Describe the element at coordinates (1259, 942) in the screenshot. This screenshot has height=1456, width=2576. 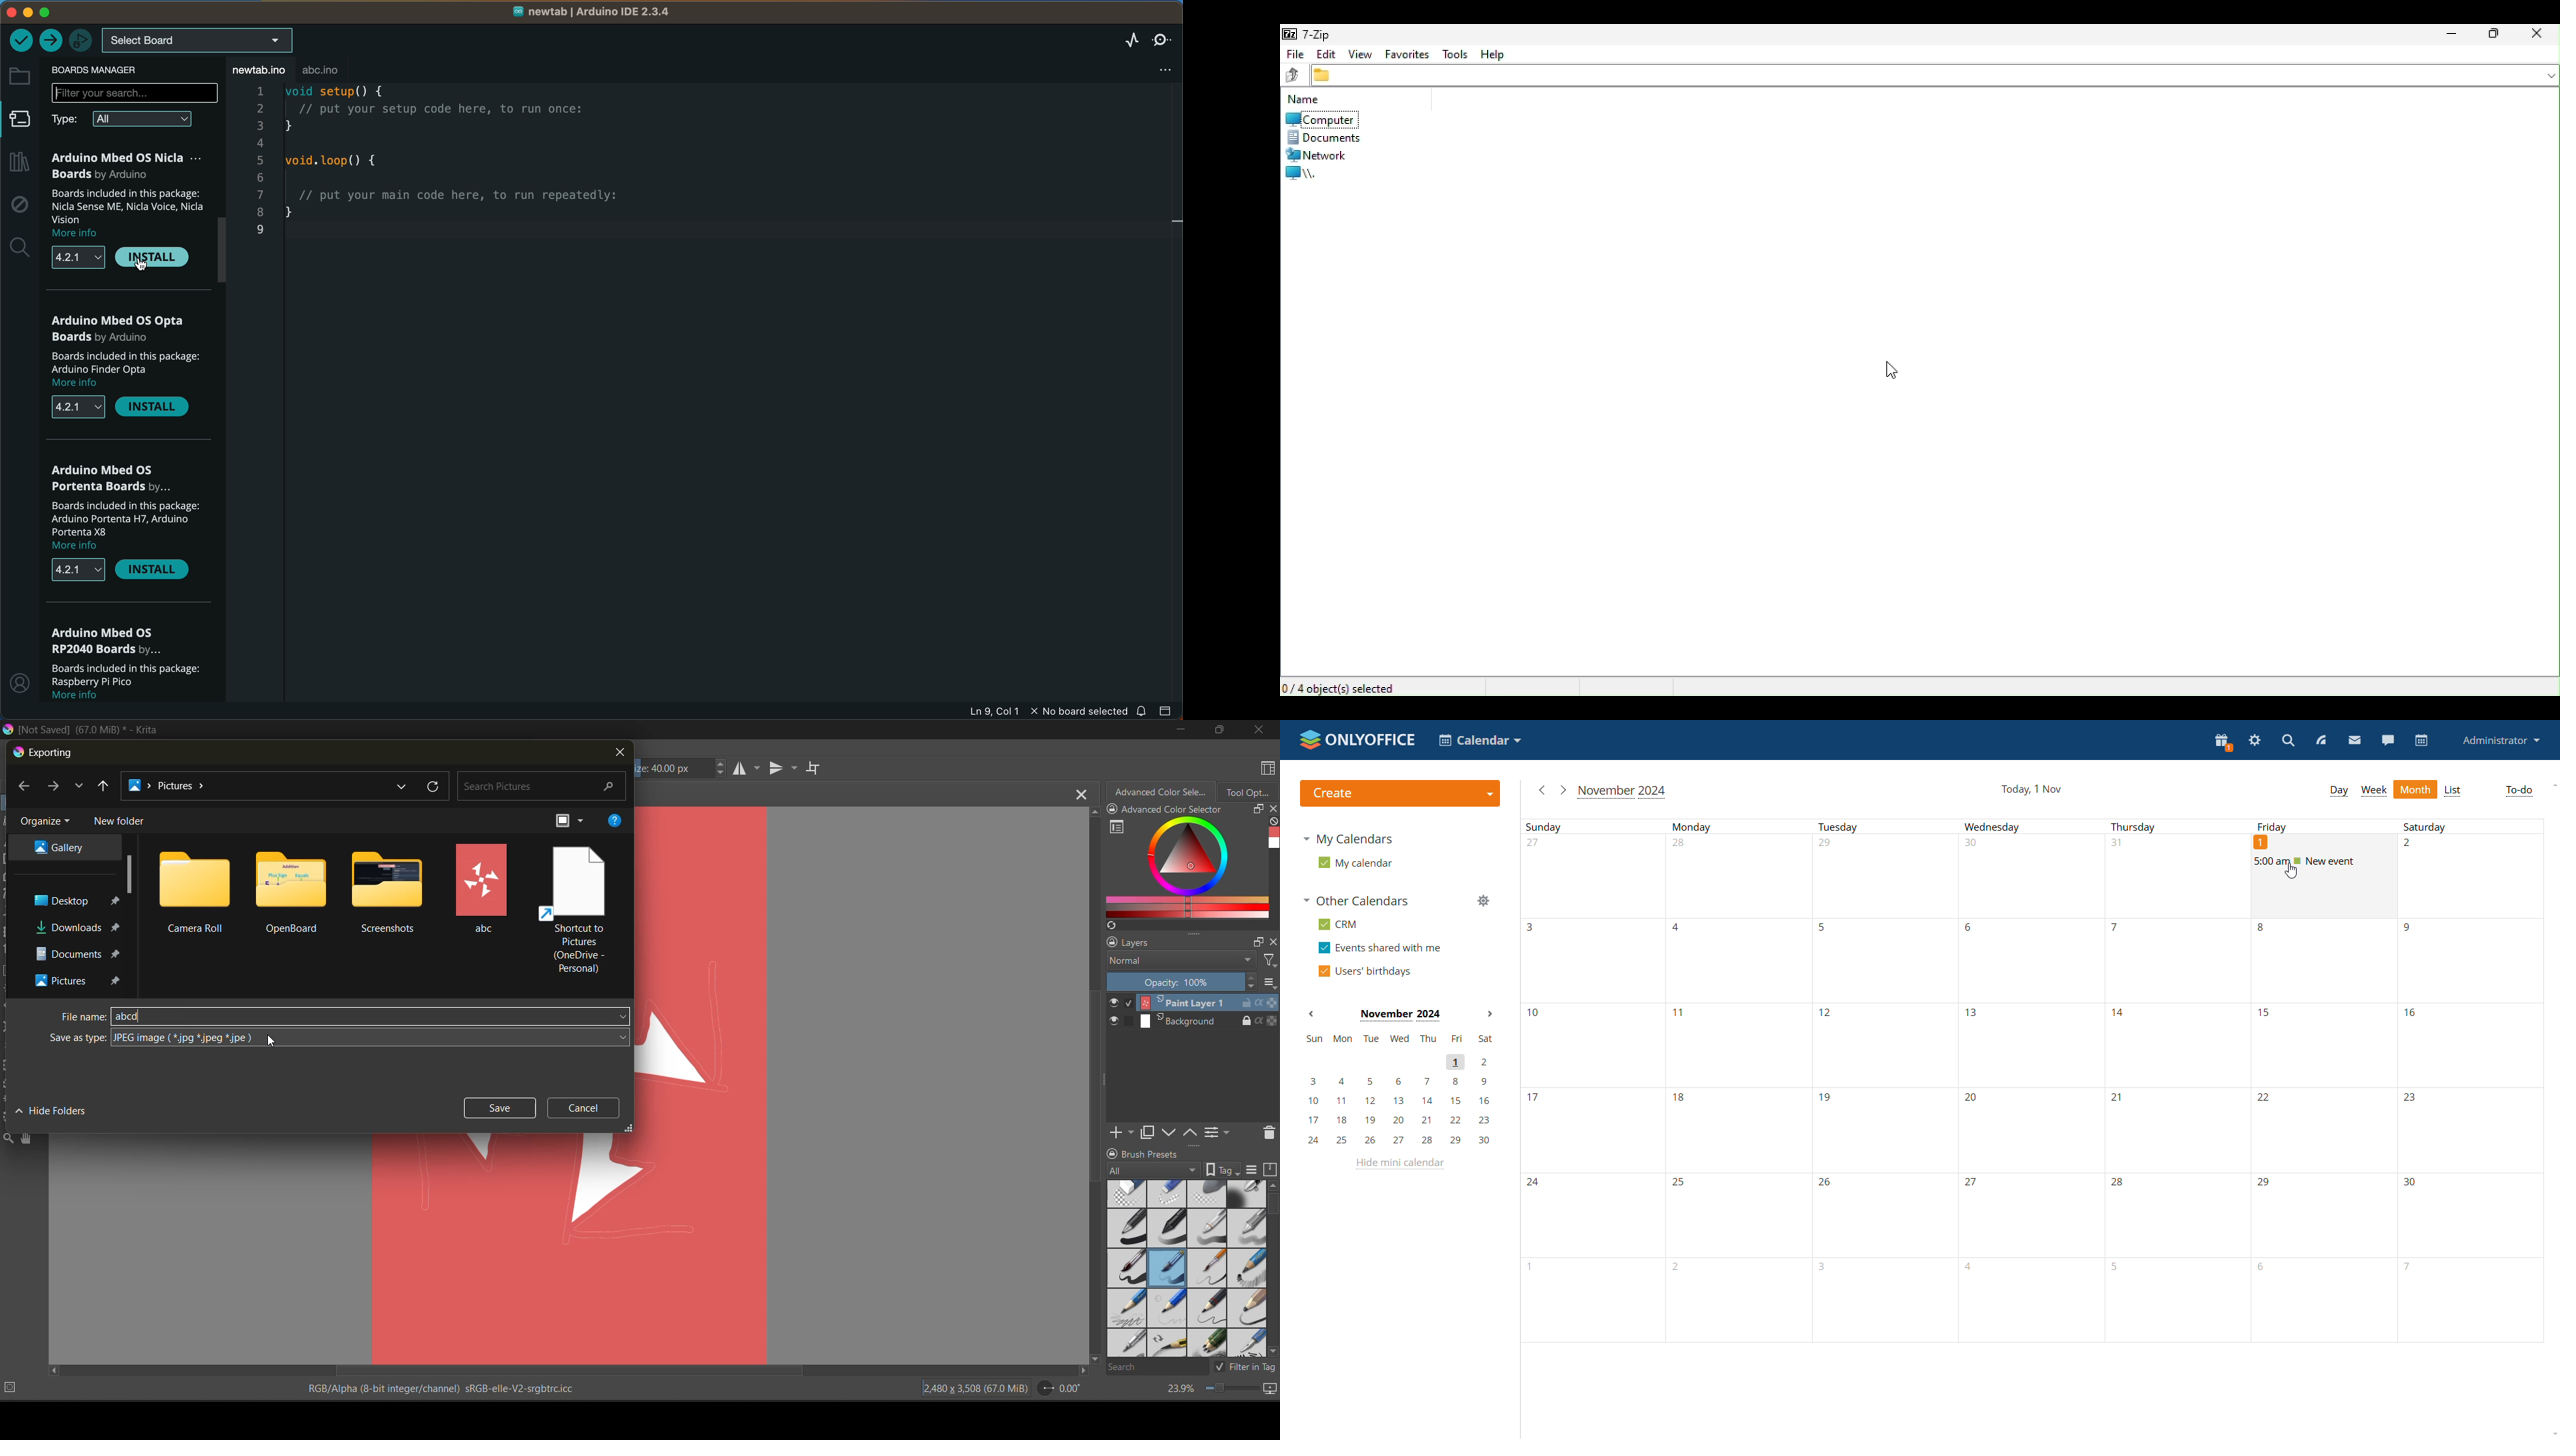
I see `float docker` at that location.